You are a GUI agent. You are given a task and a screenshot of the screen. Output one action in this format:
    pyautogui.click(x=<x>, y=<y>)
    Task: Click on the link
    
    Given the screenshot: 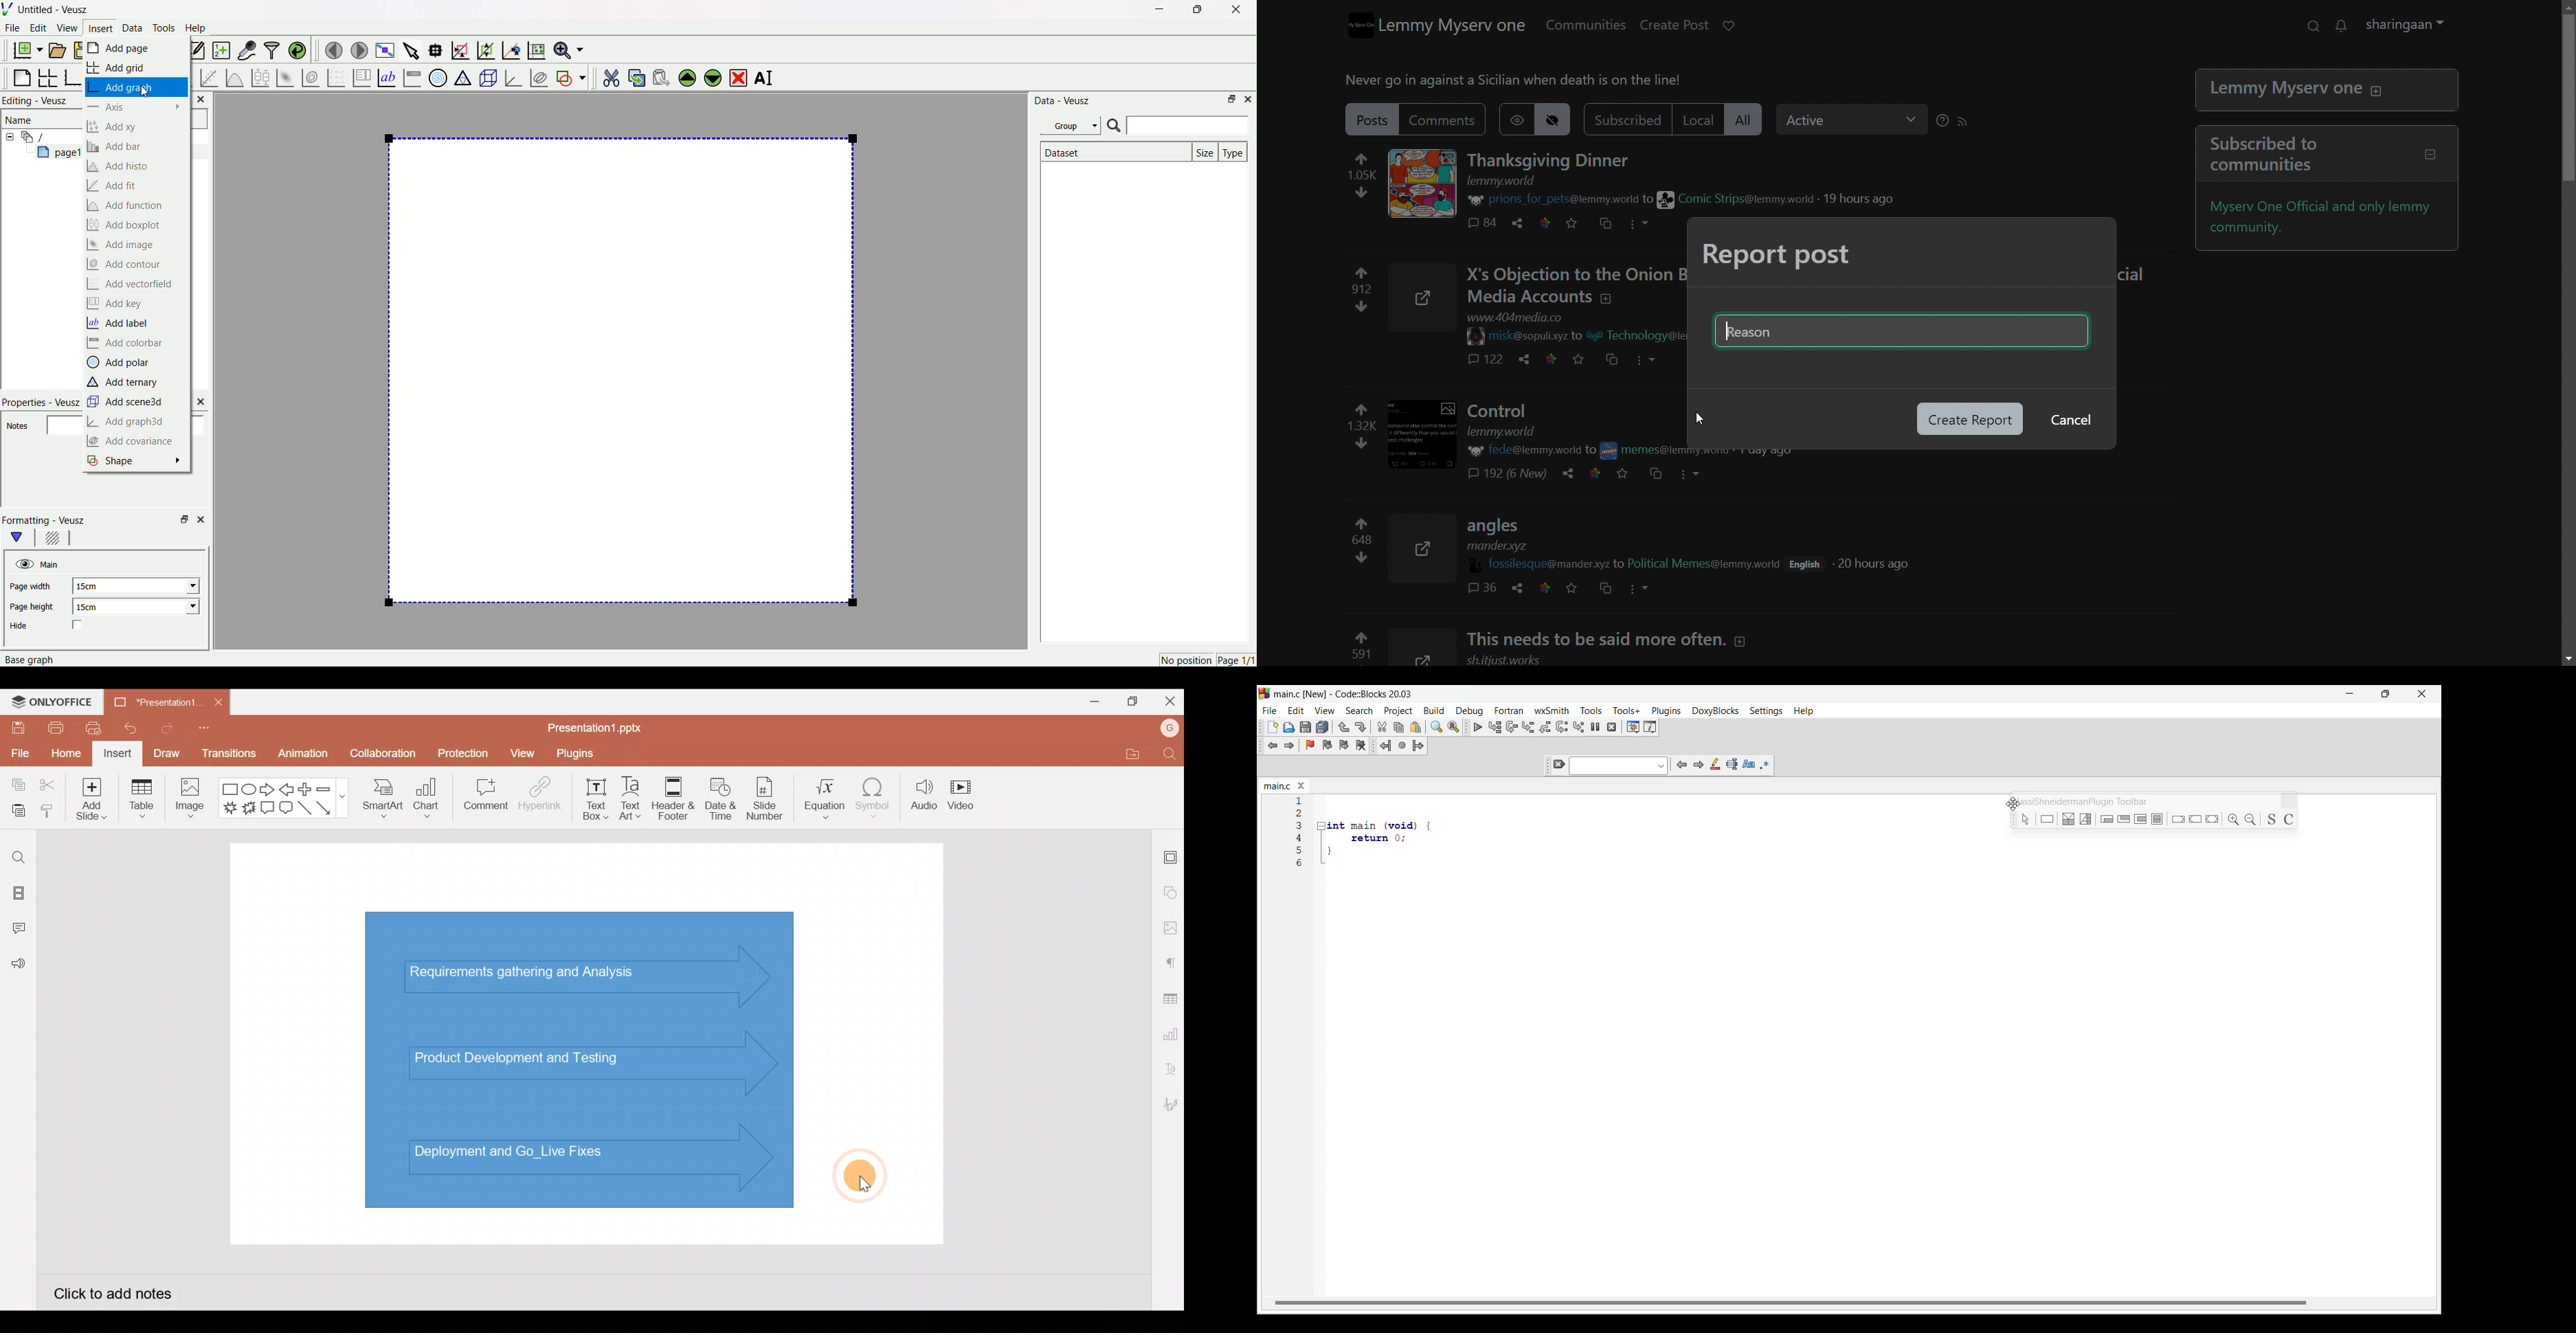 What is the action you would take?
    pyautogui.click(x=1552, y=223)
    